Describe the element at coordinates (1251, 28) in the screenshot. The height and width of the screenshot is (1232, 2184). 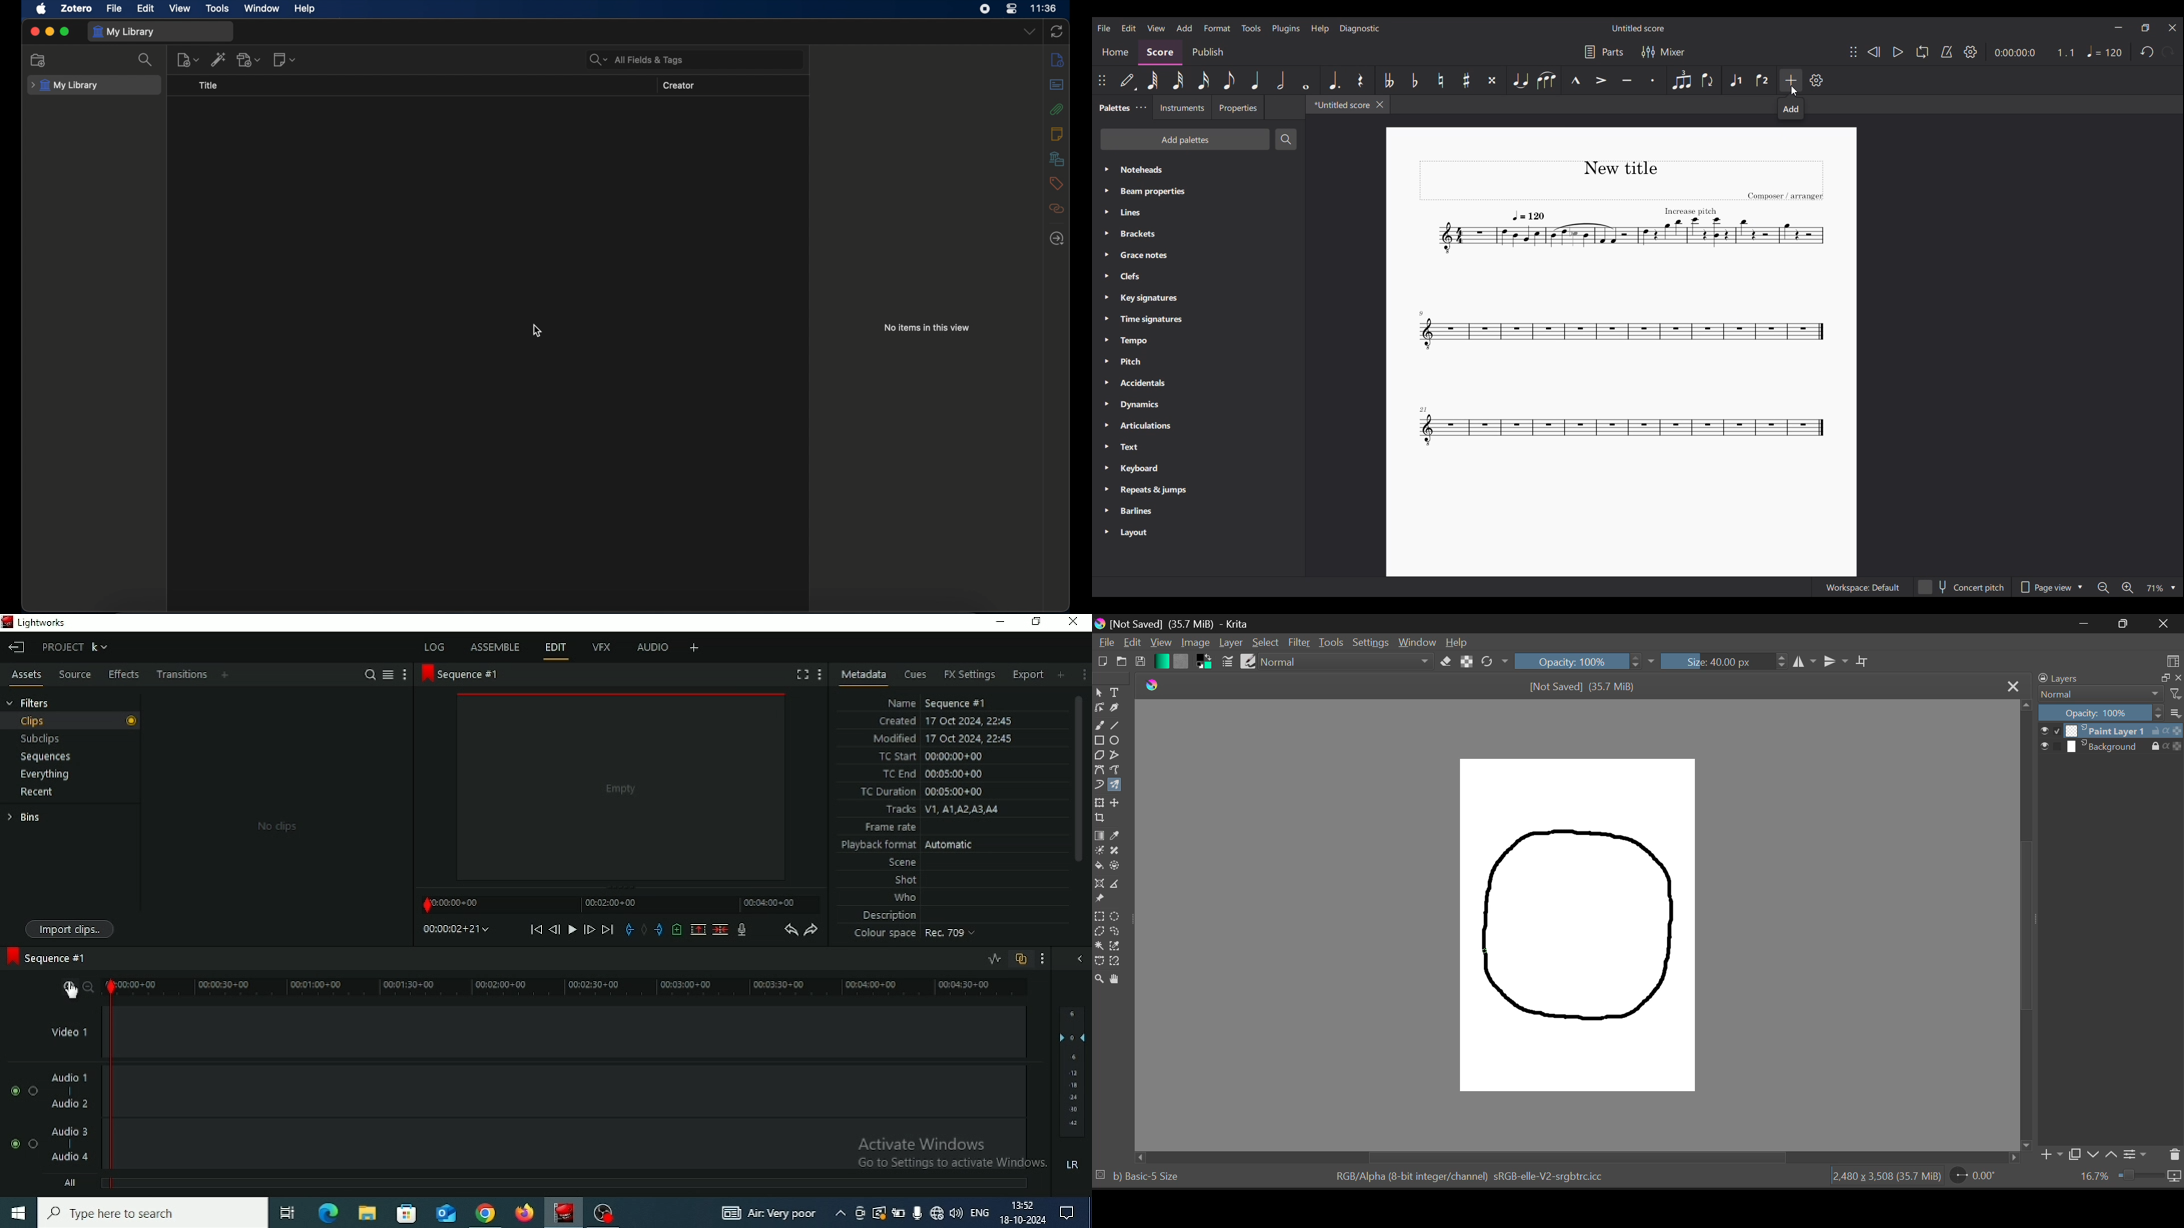
I see `Tools menu` at that location.